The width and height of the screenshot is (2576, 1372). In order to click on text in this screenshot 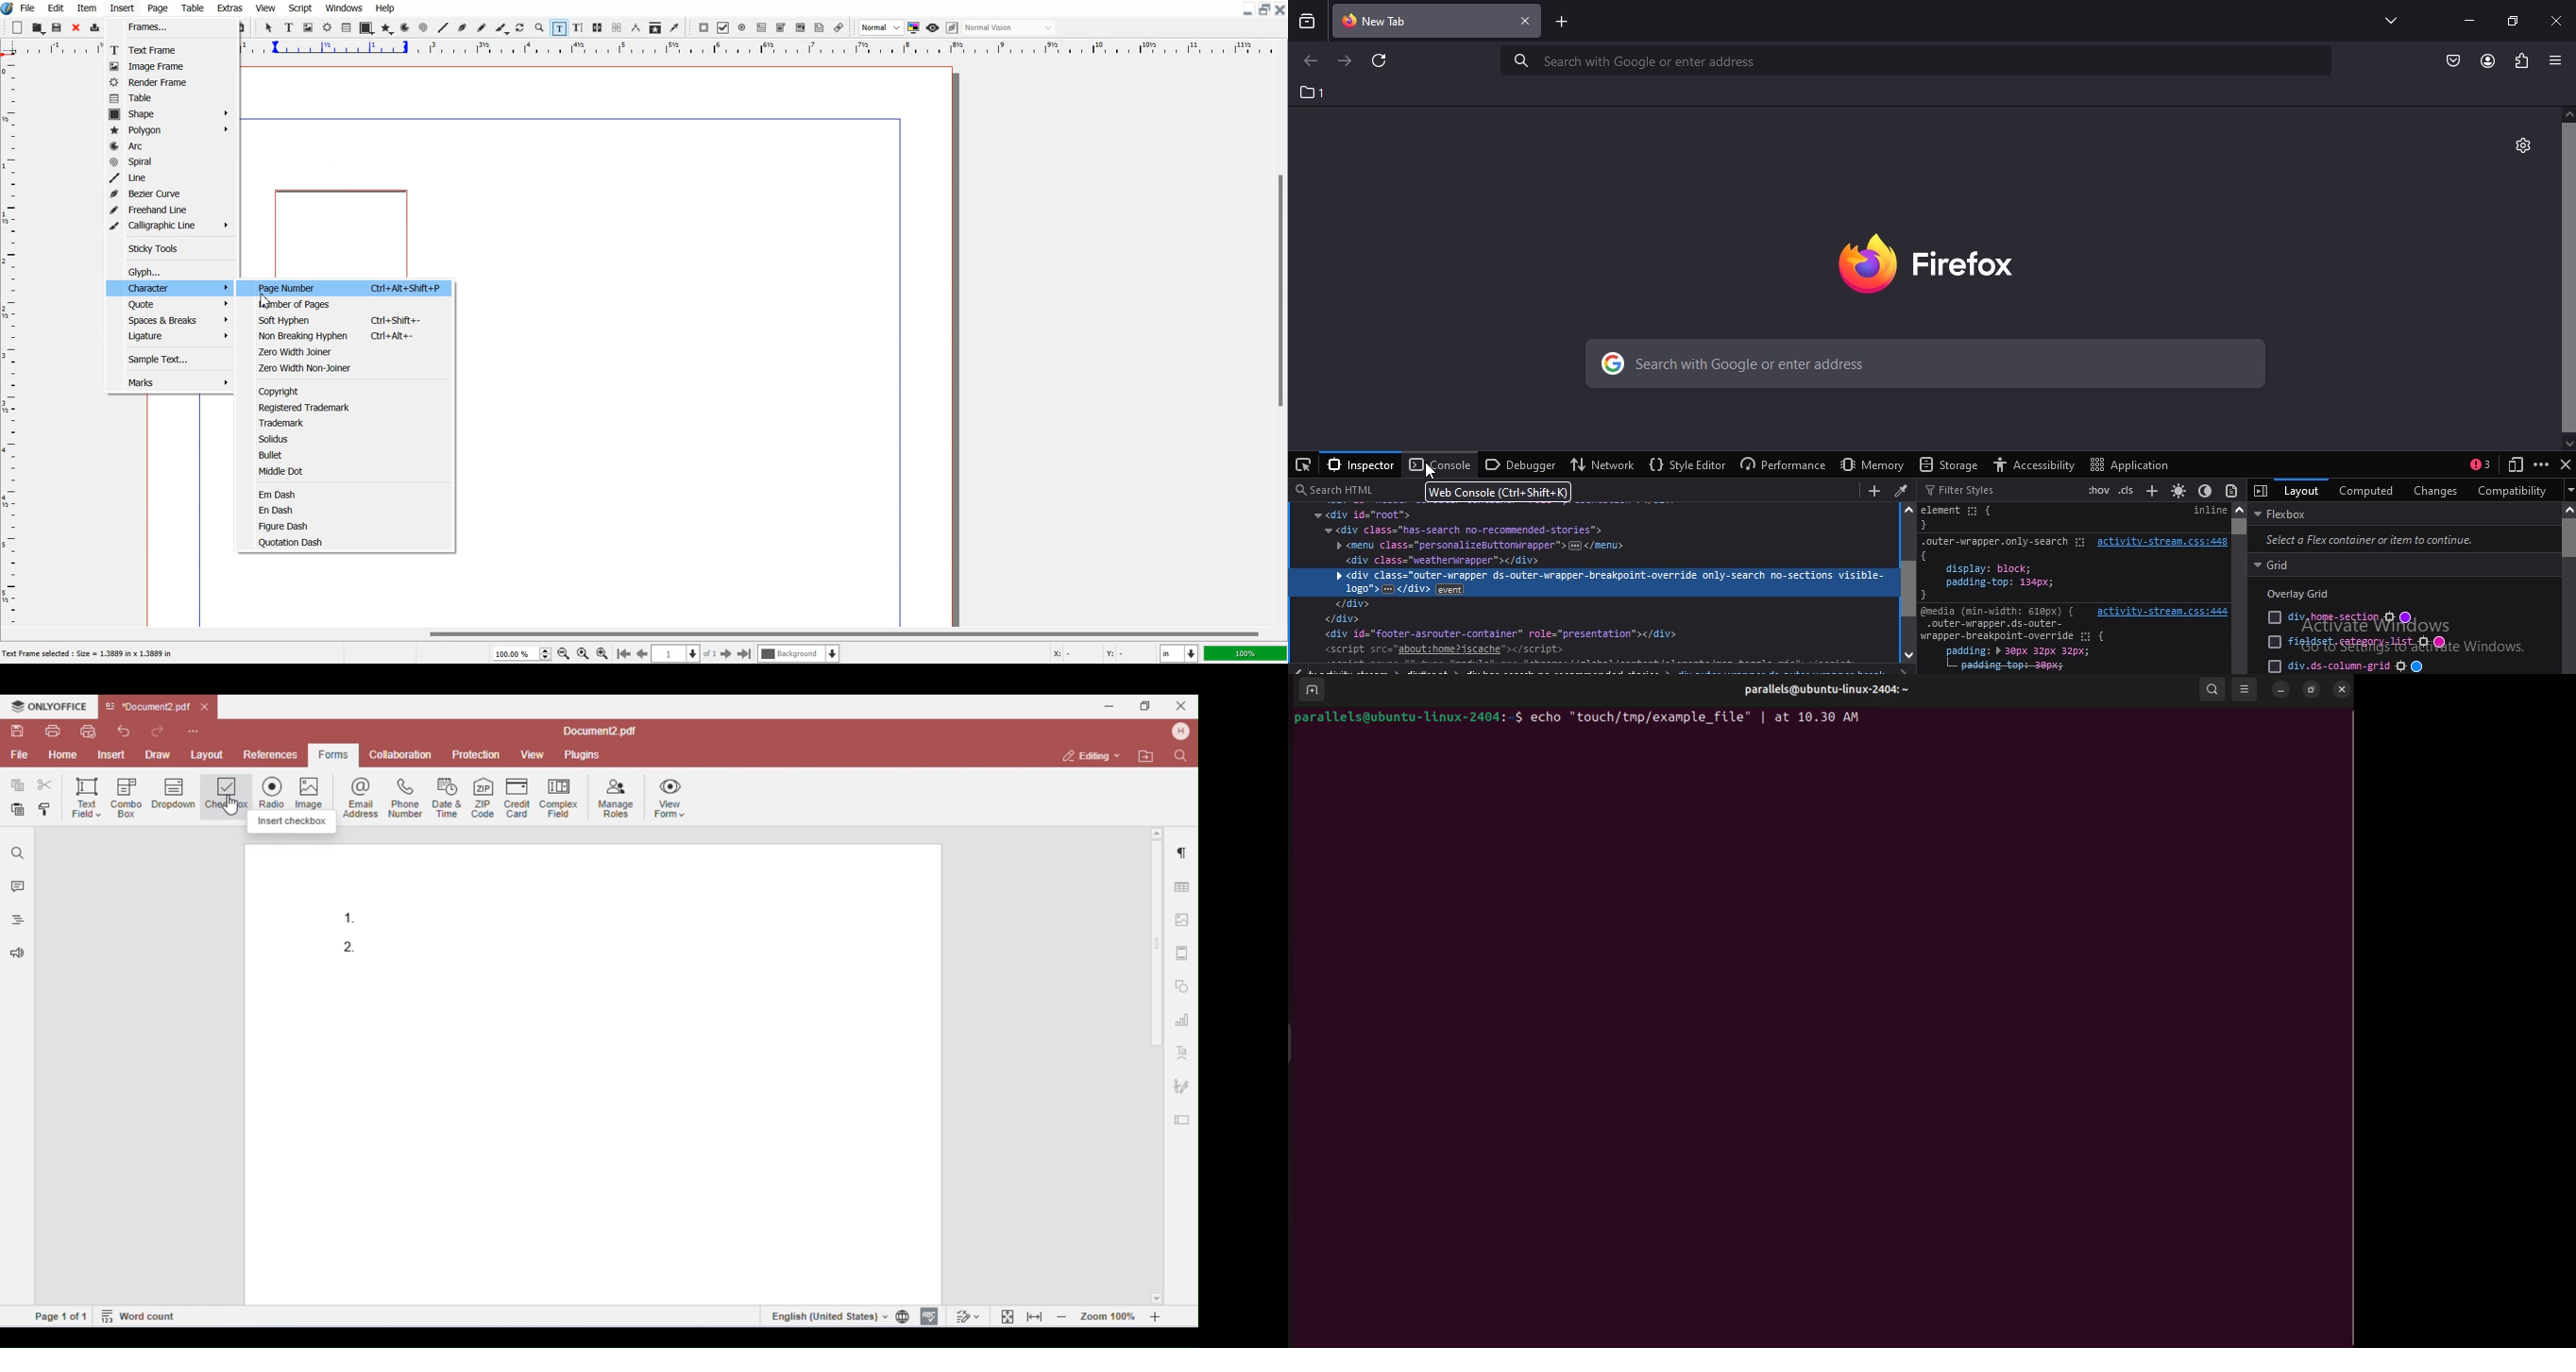, I will do `click(1595, 589)`.